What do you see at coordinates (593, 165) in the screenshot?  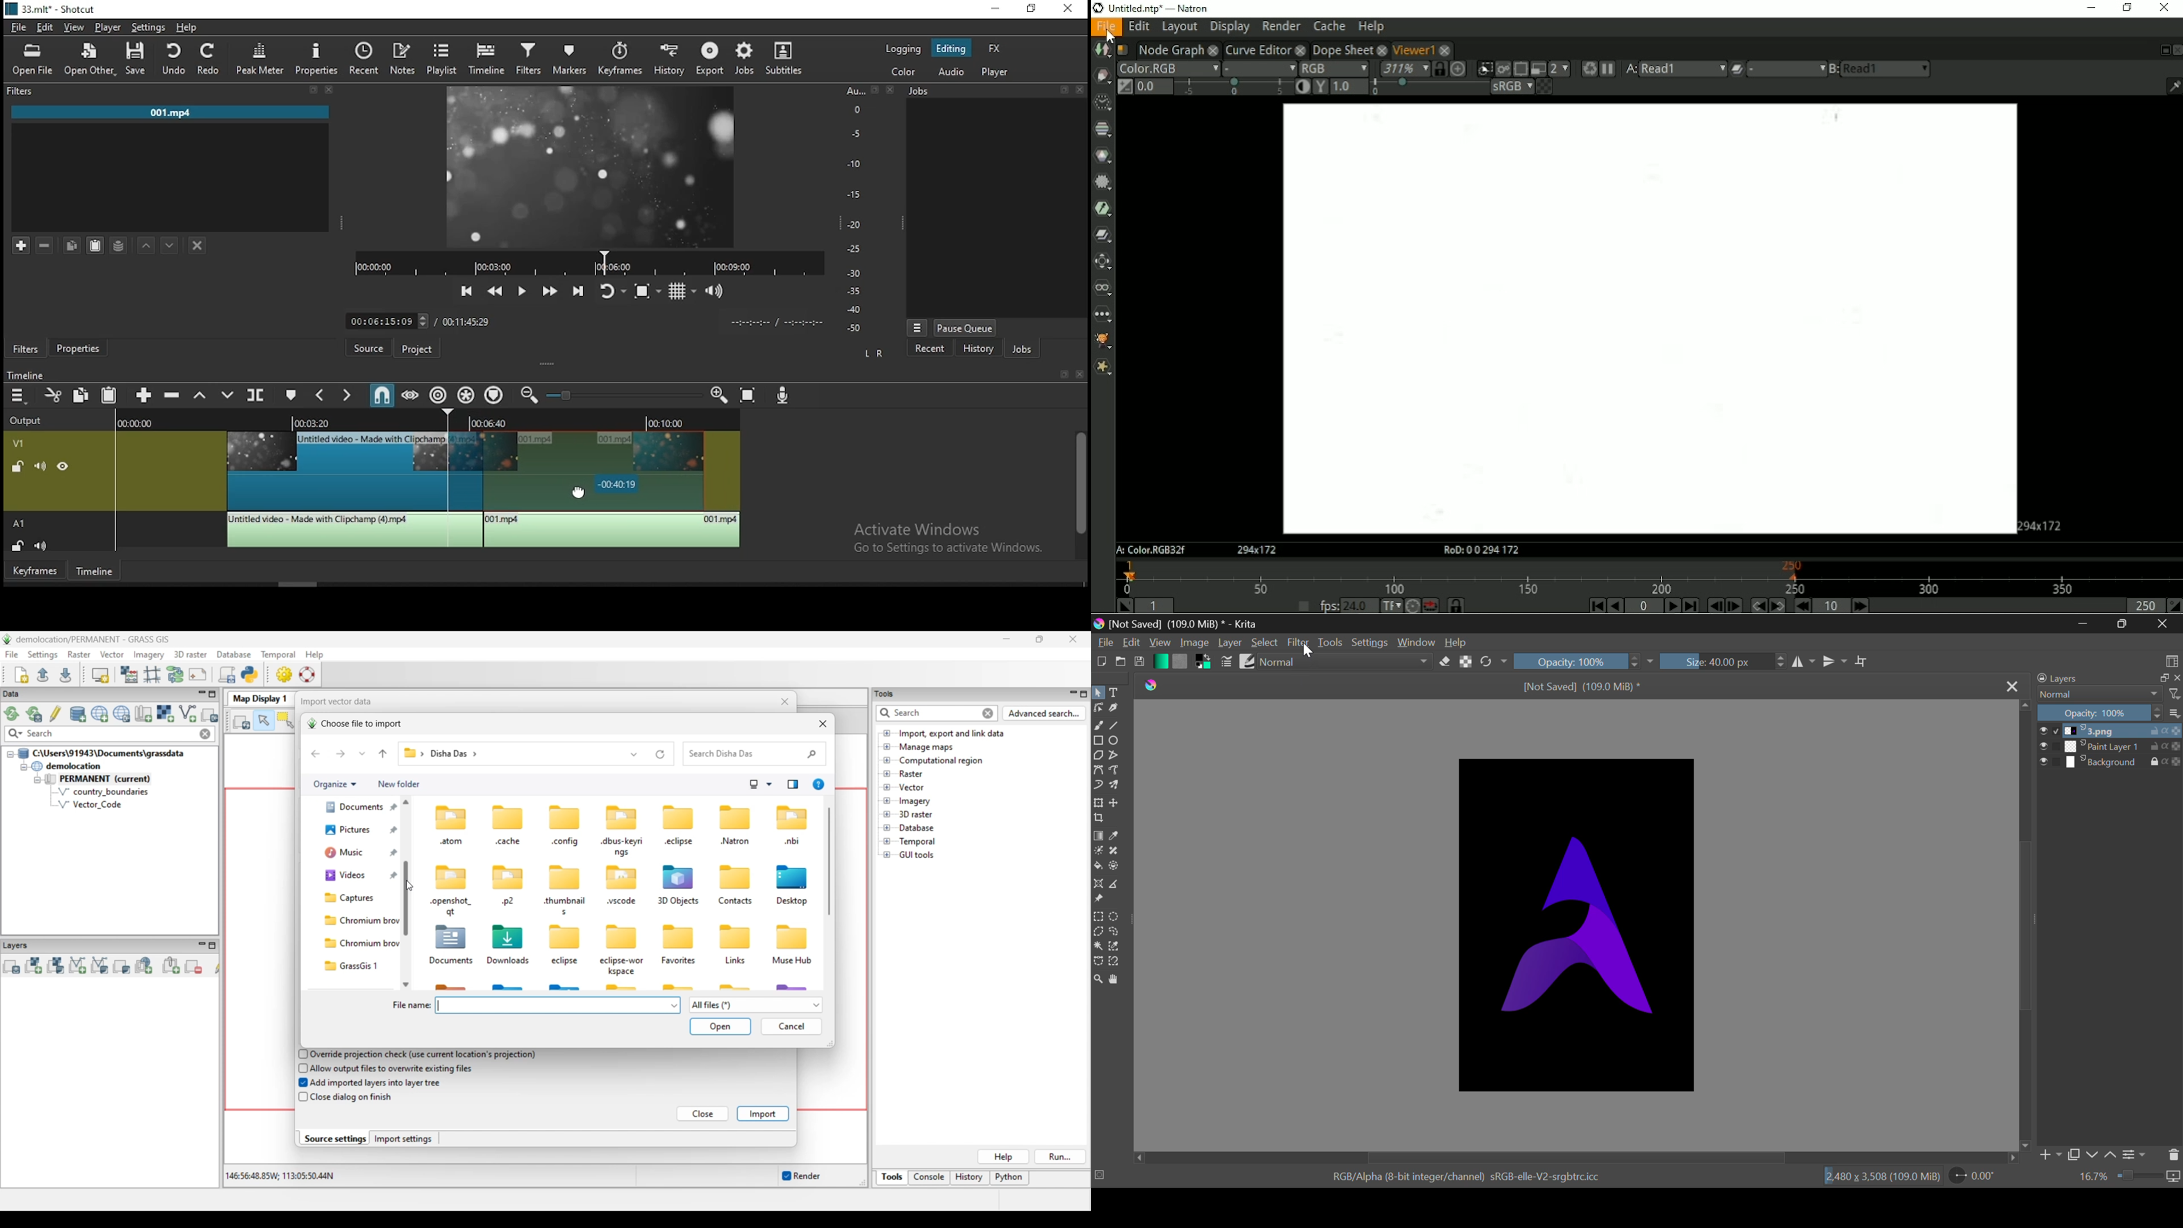 I see `video preview` at bounding box center [593, 165].